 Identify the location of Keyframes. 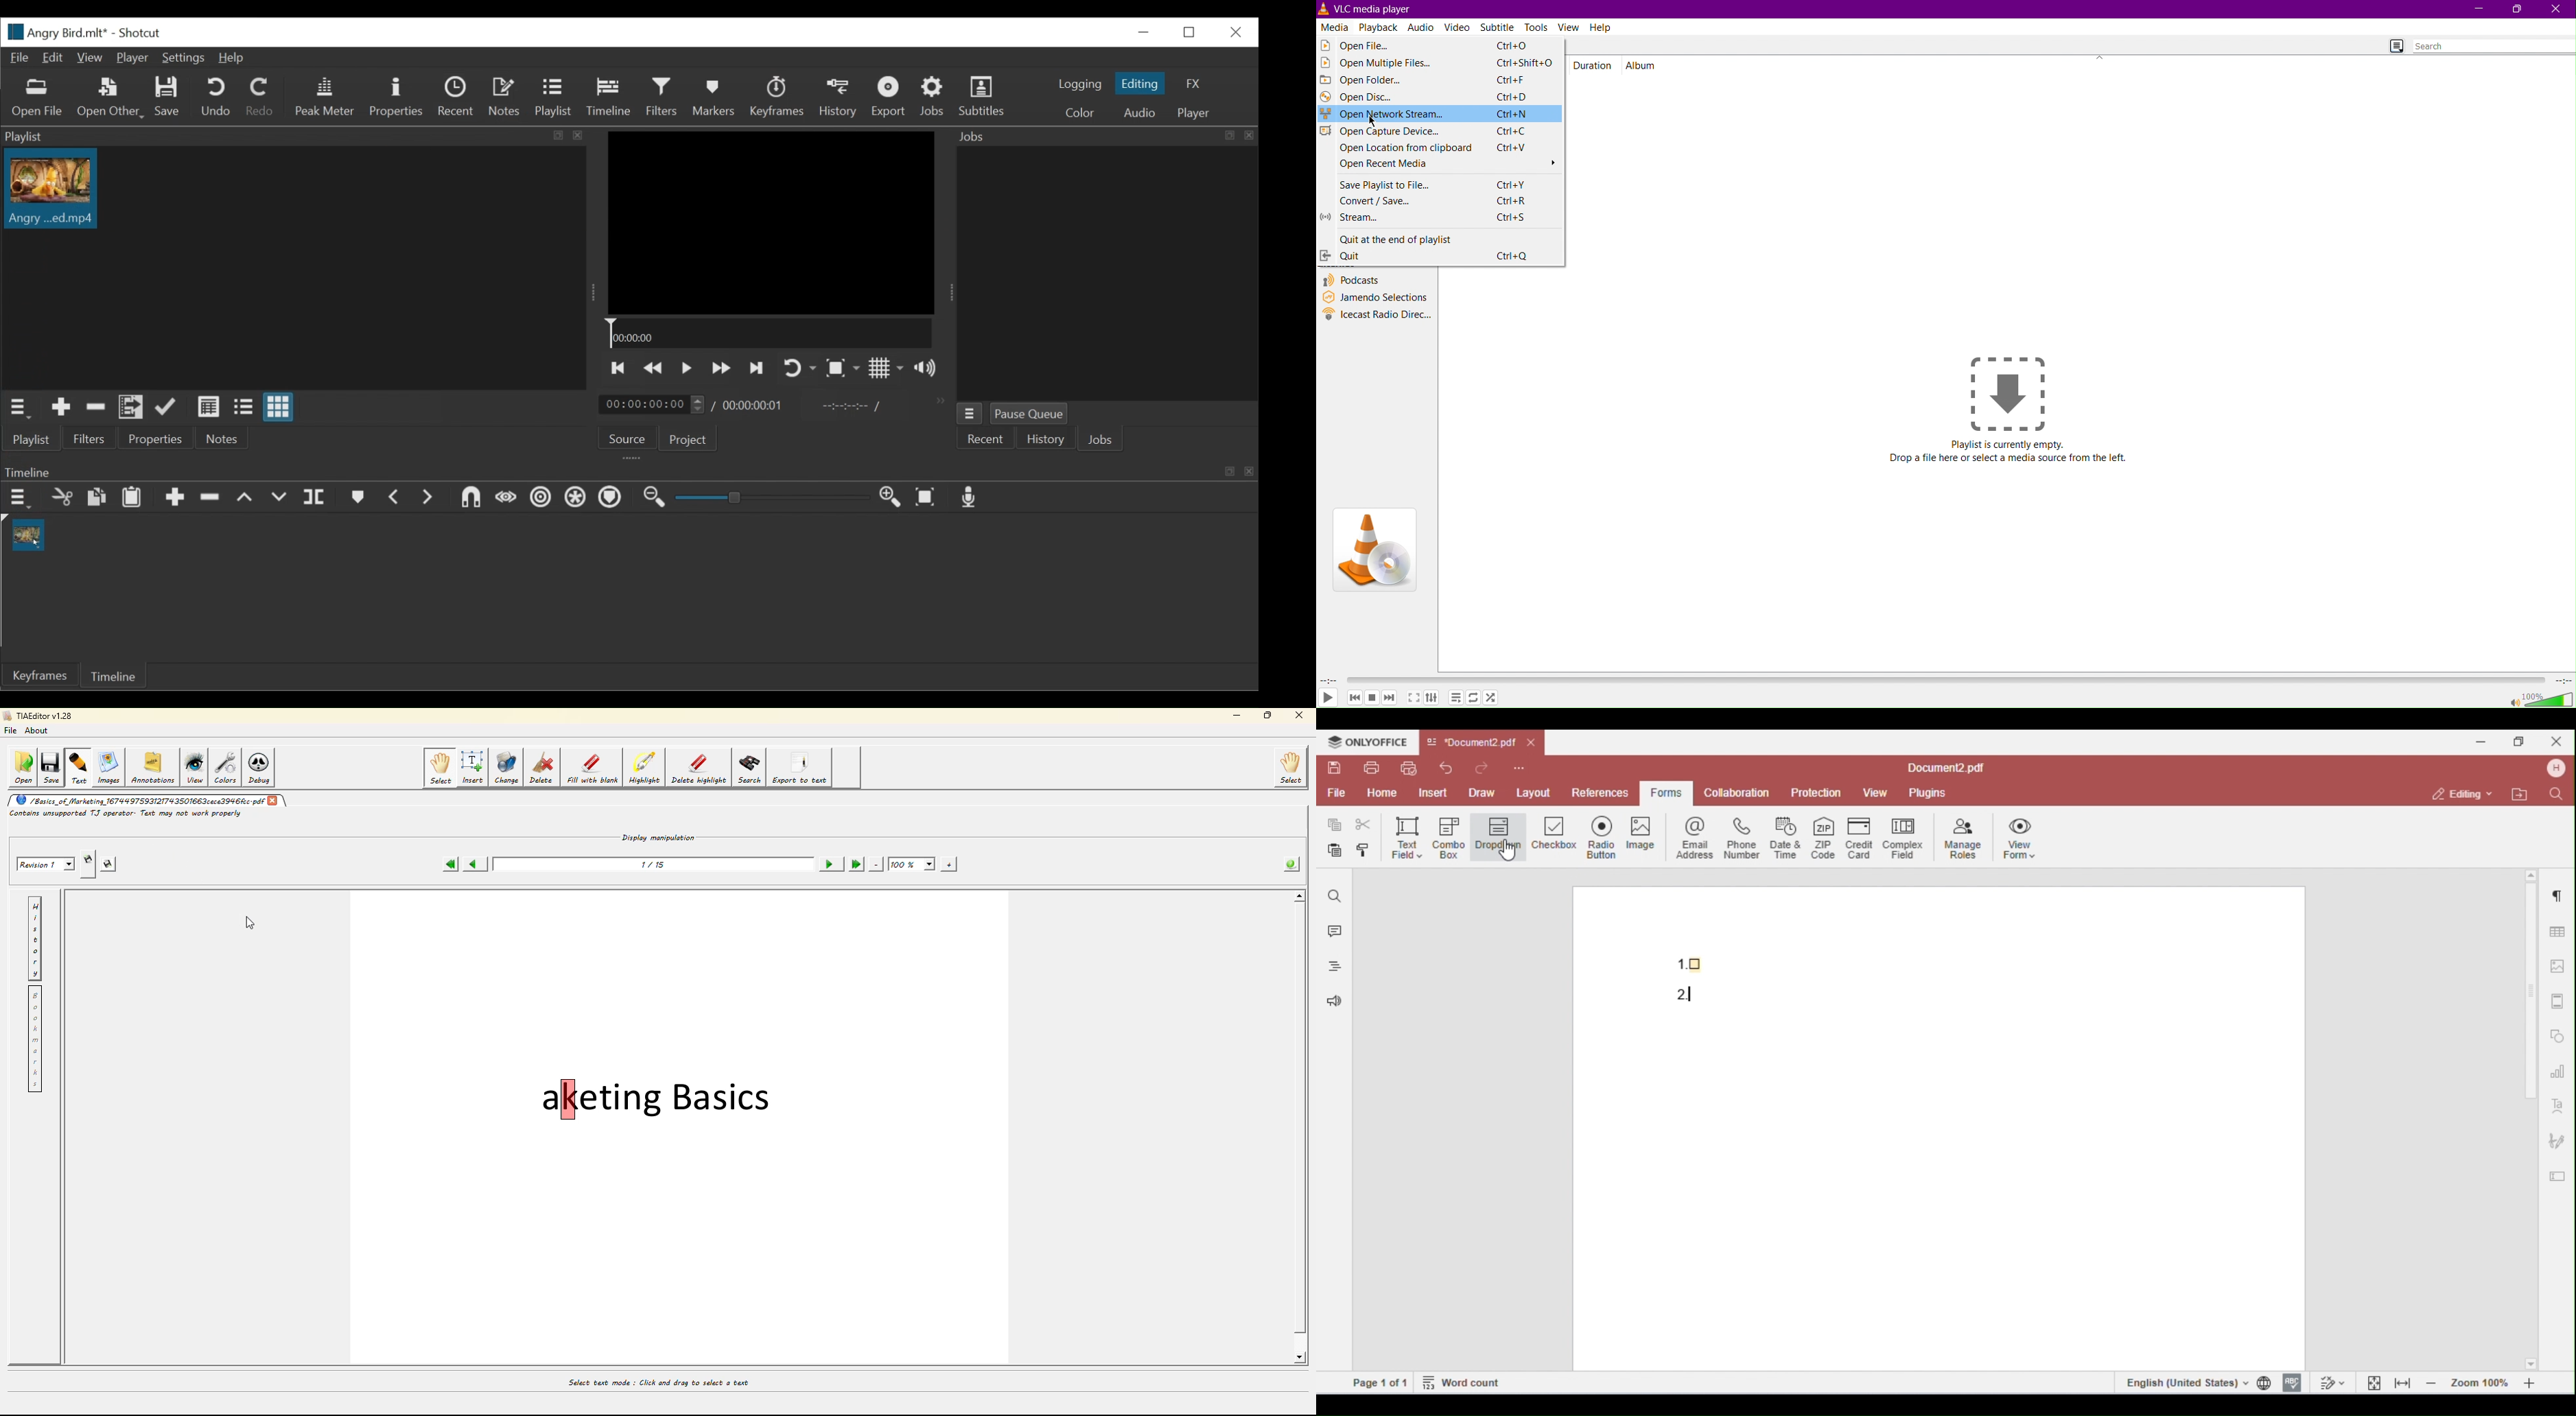
(778, 97).